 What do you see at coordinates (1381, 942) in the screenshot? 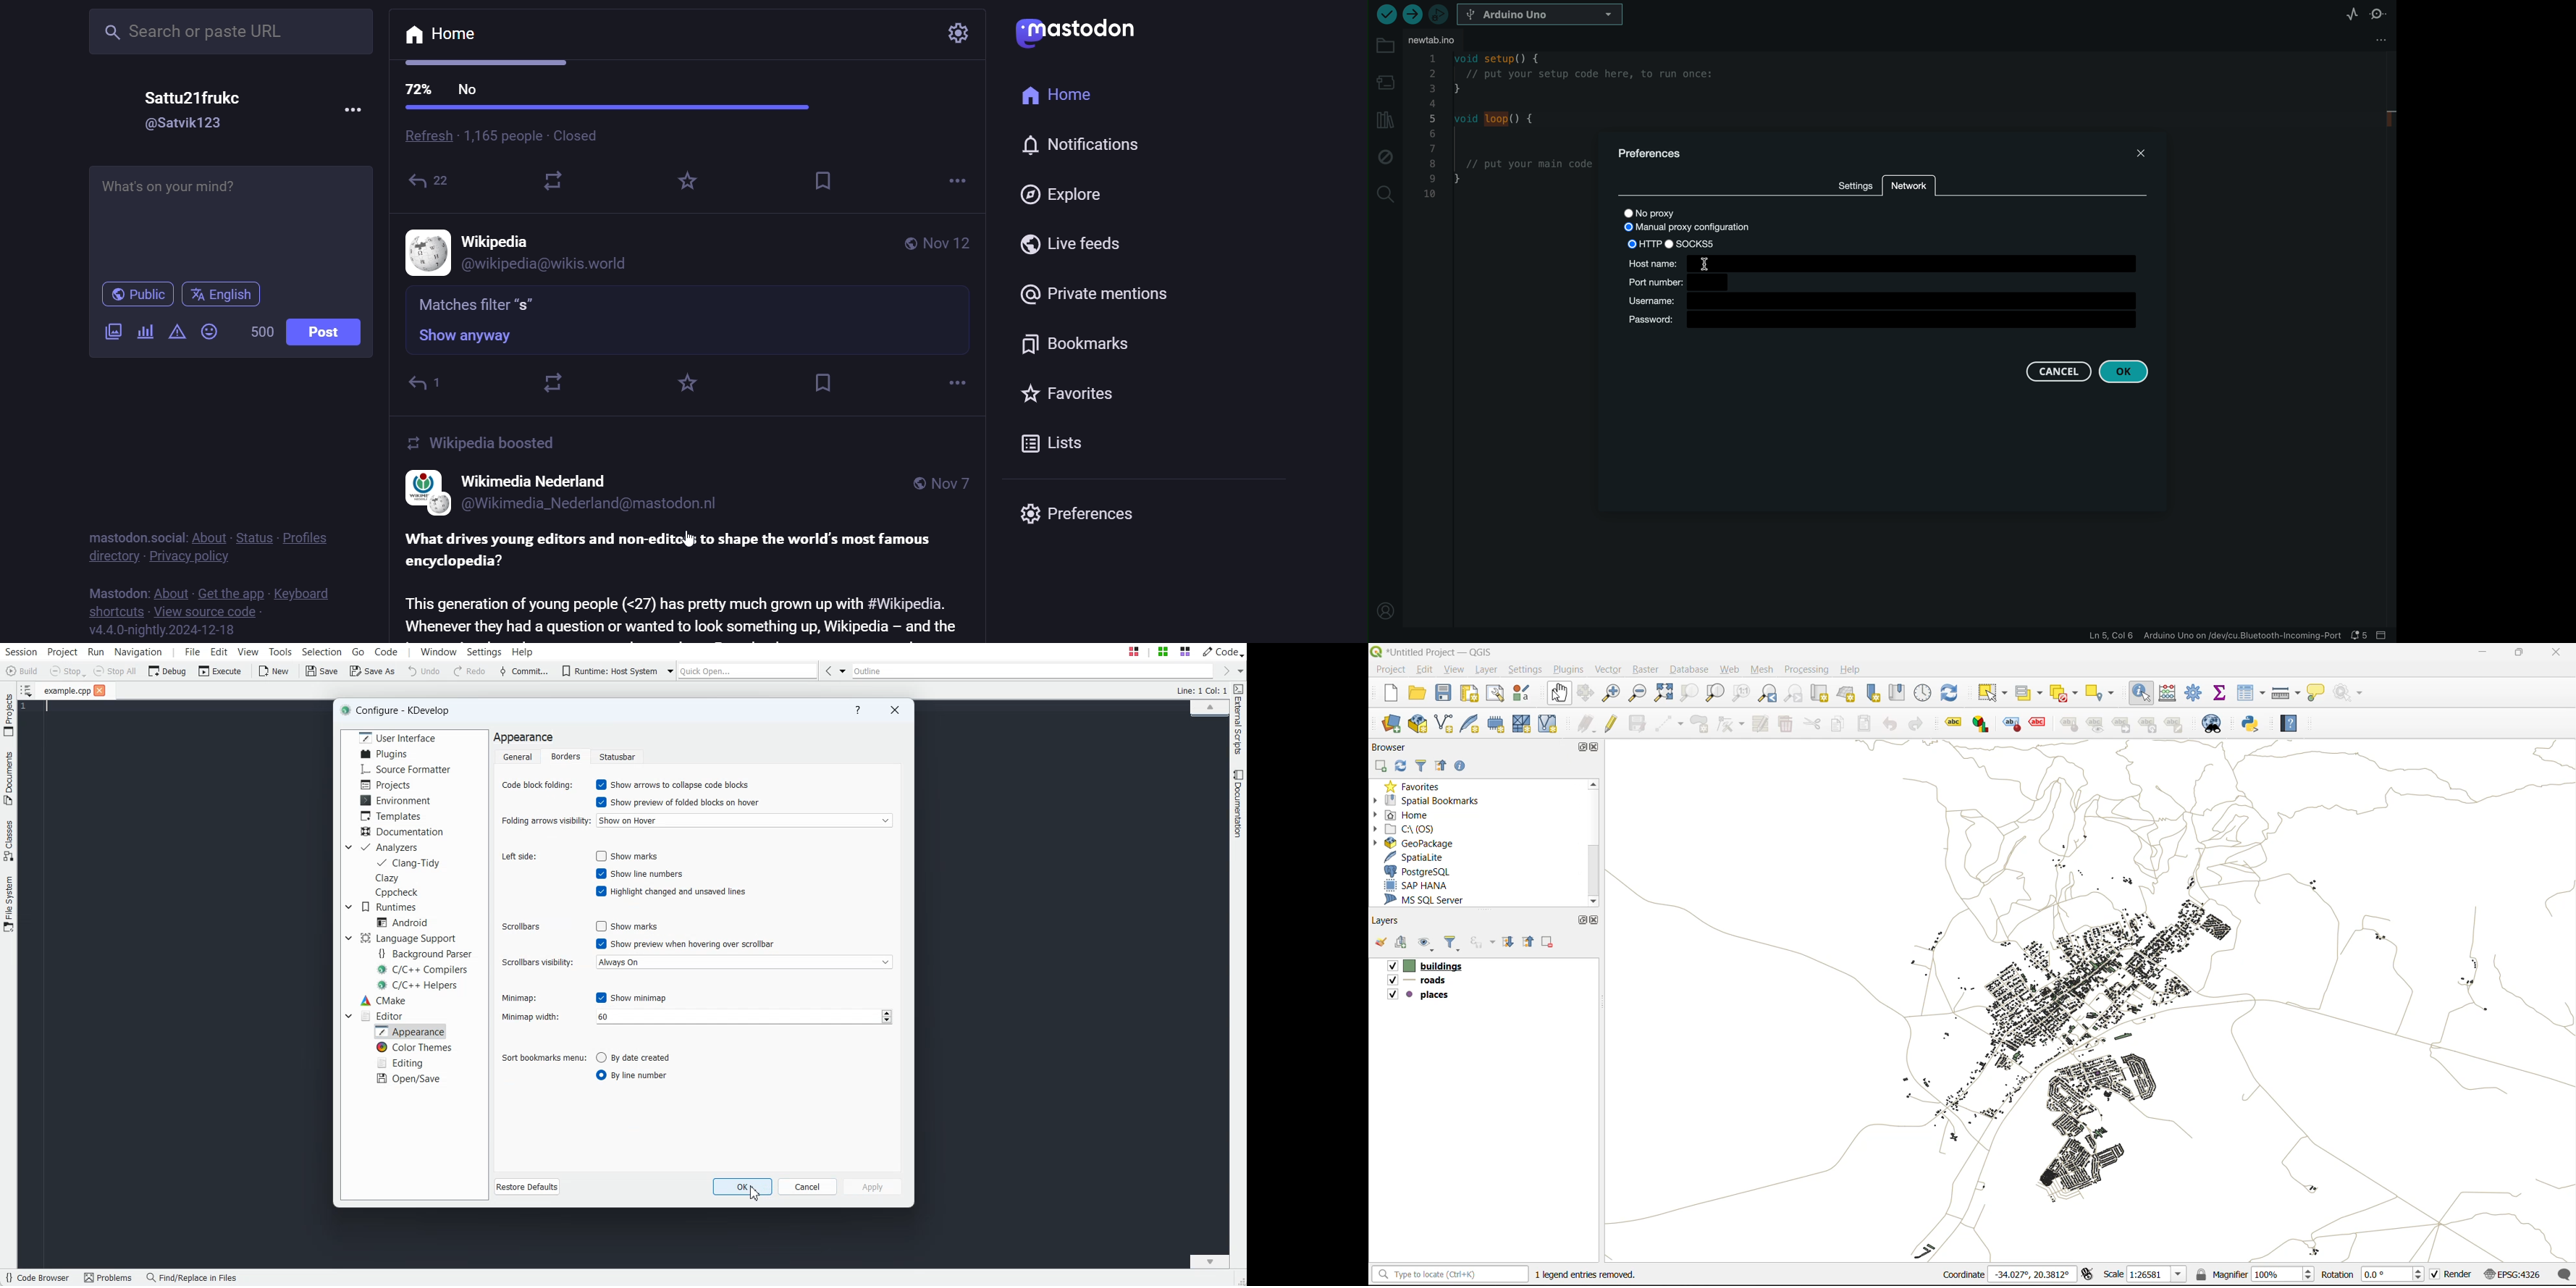
I see `open` at bounding box center [1381, 942].